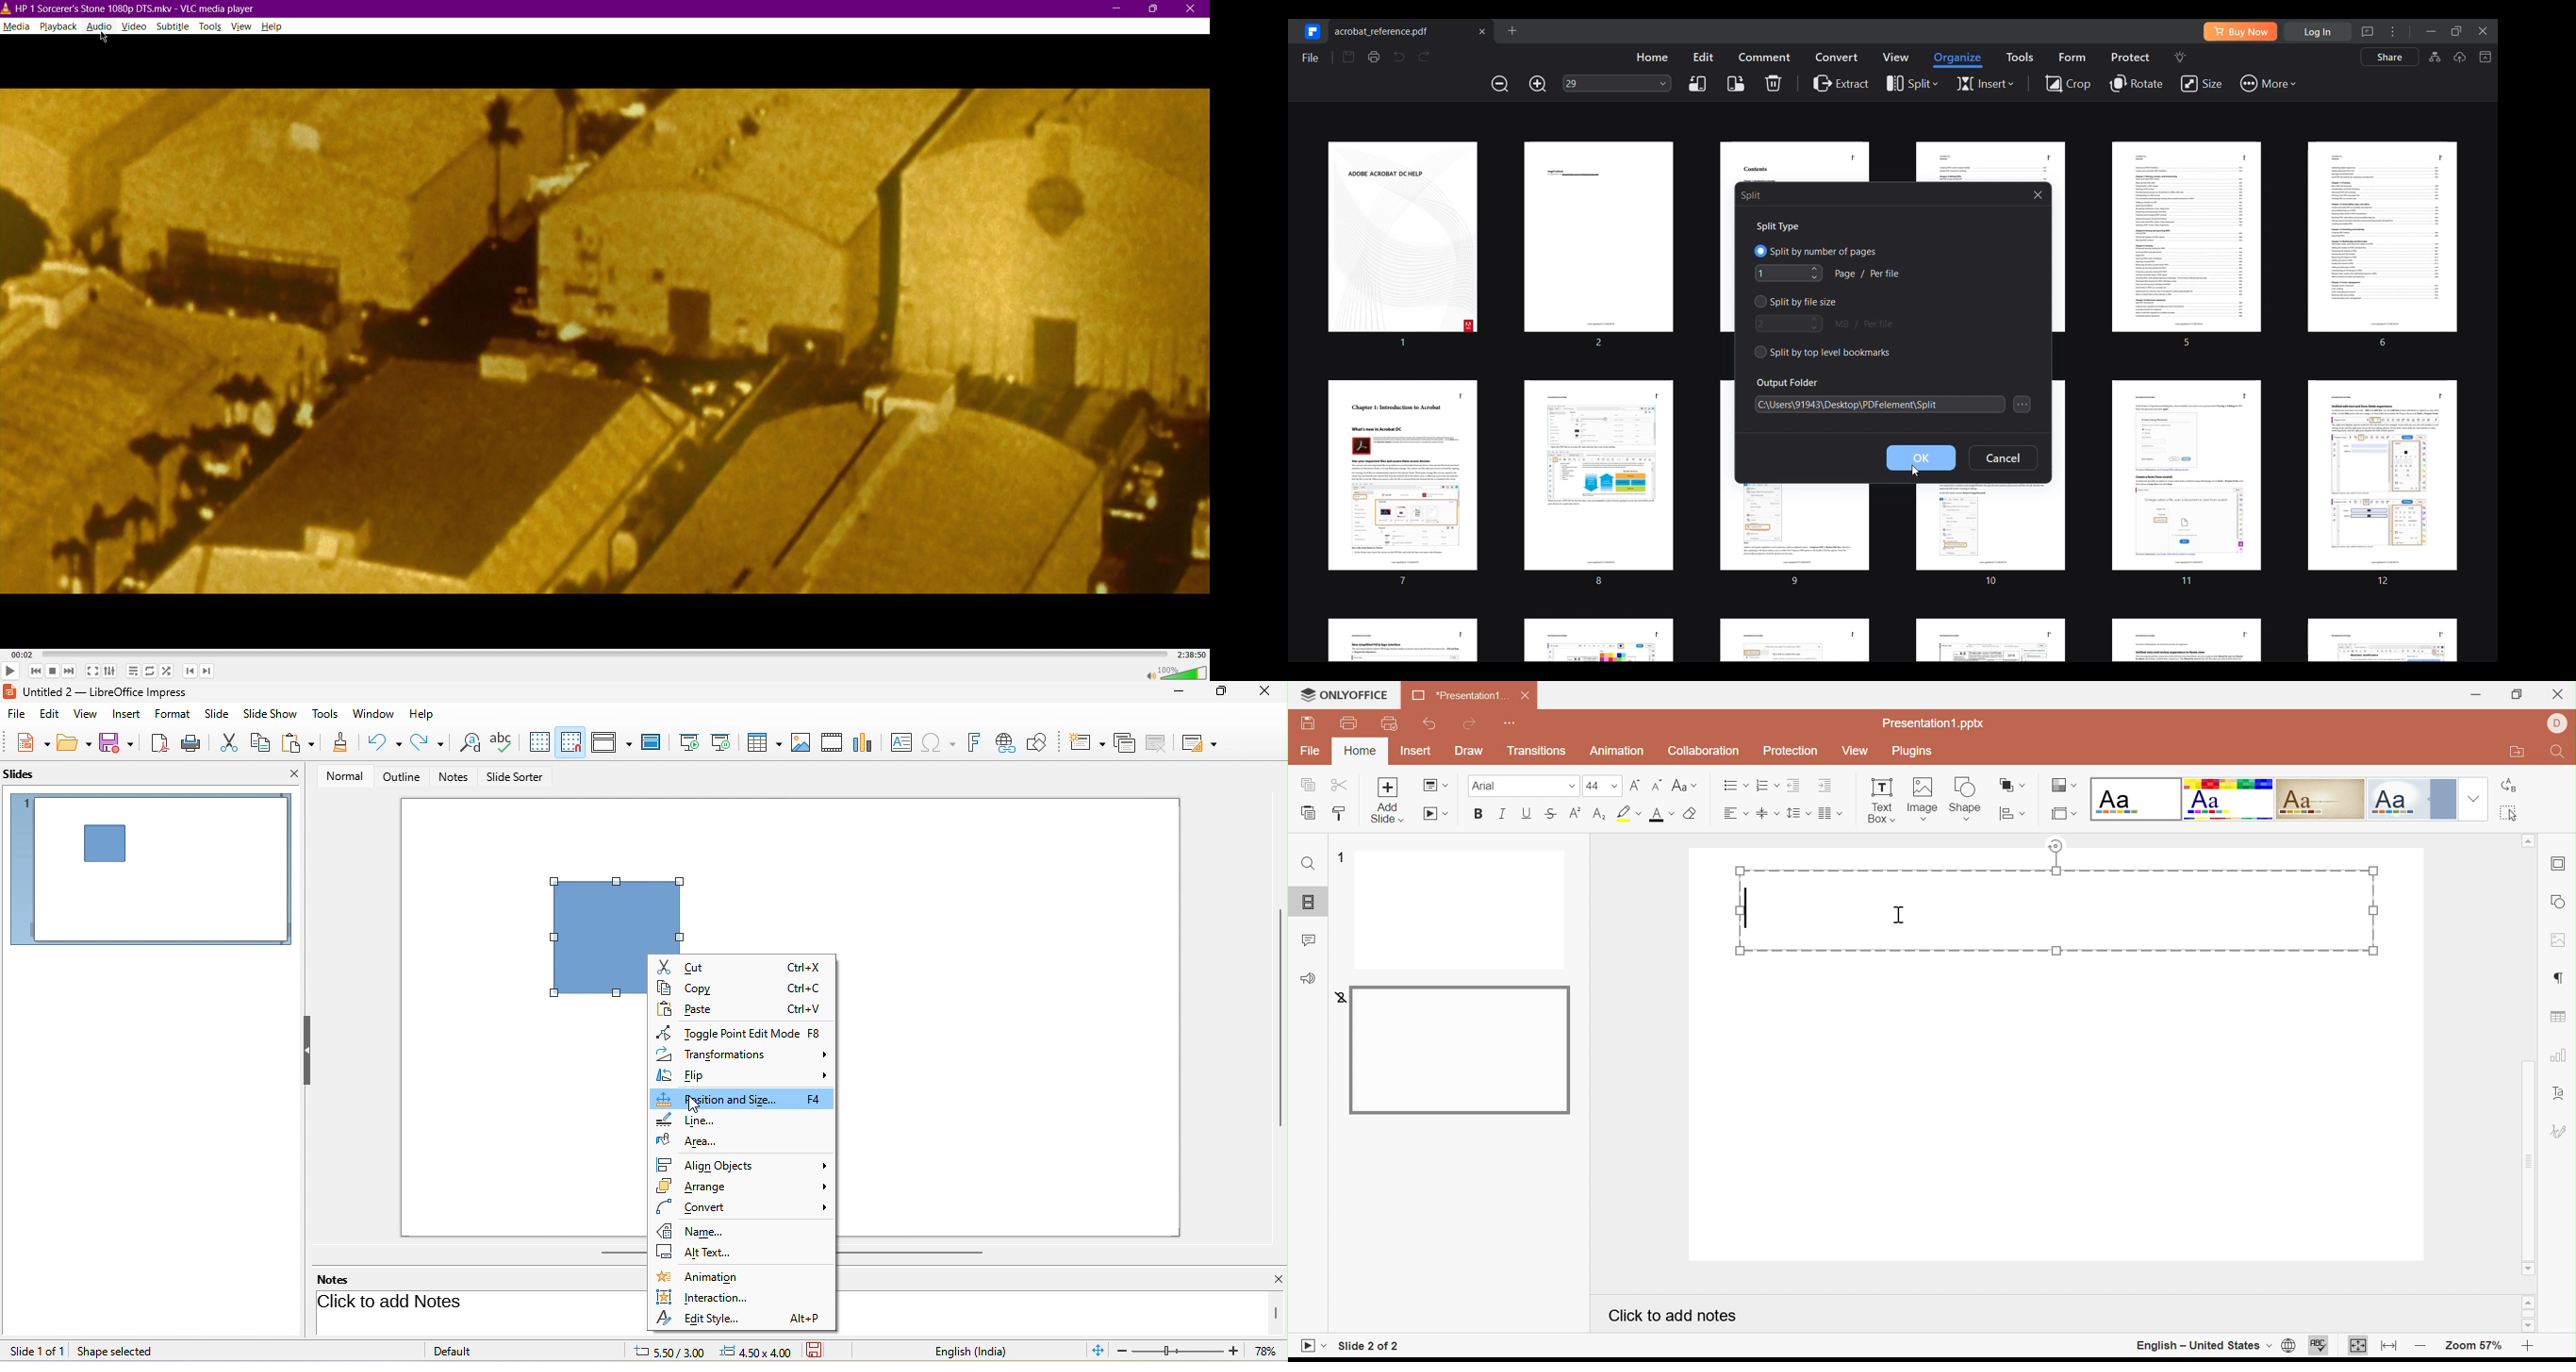  Describe the element at coordinates (1703, 750) in the screenshot. I see `Collaboration` at that location.